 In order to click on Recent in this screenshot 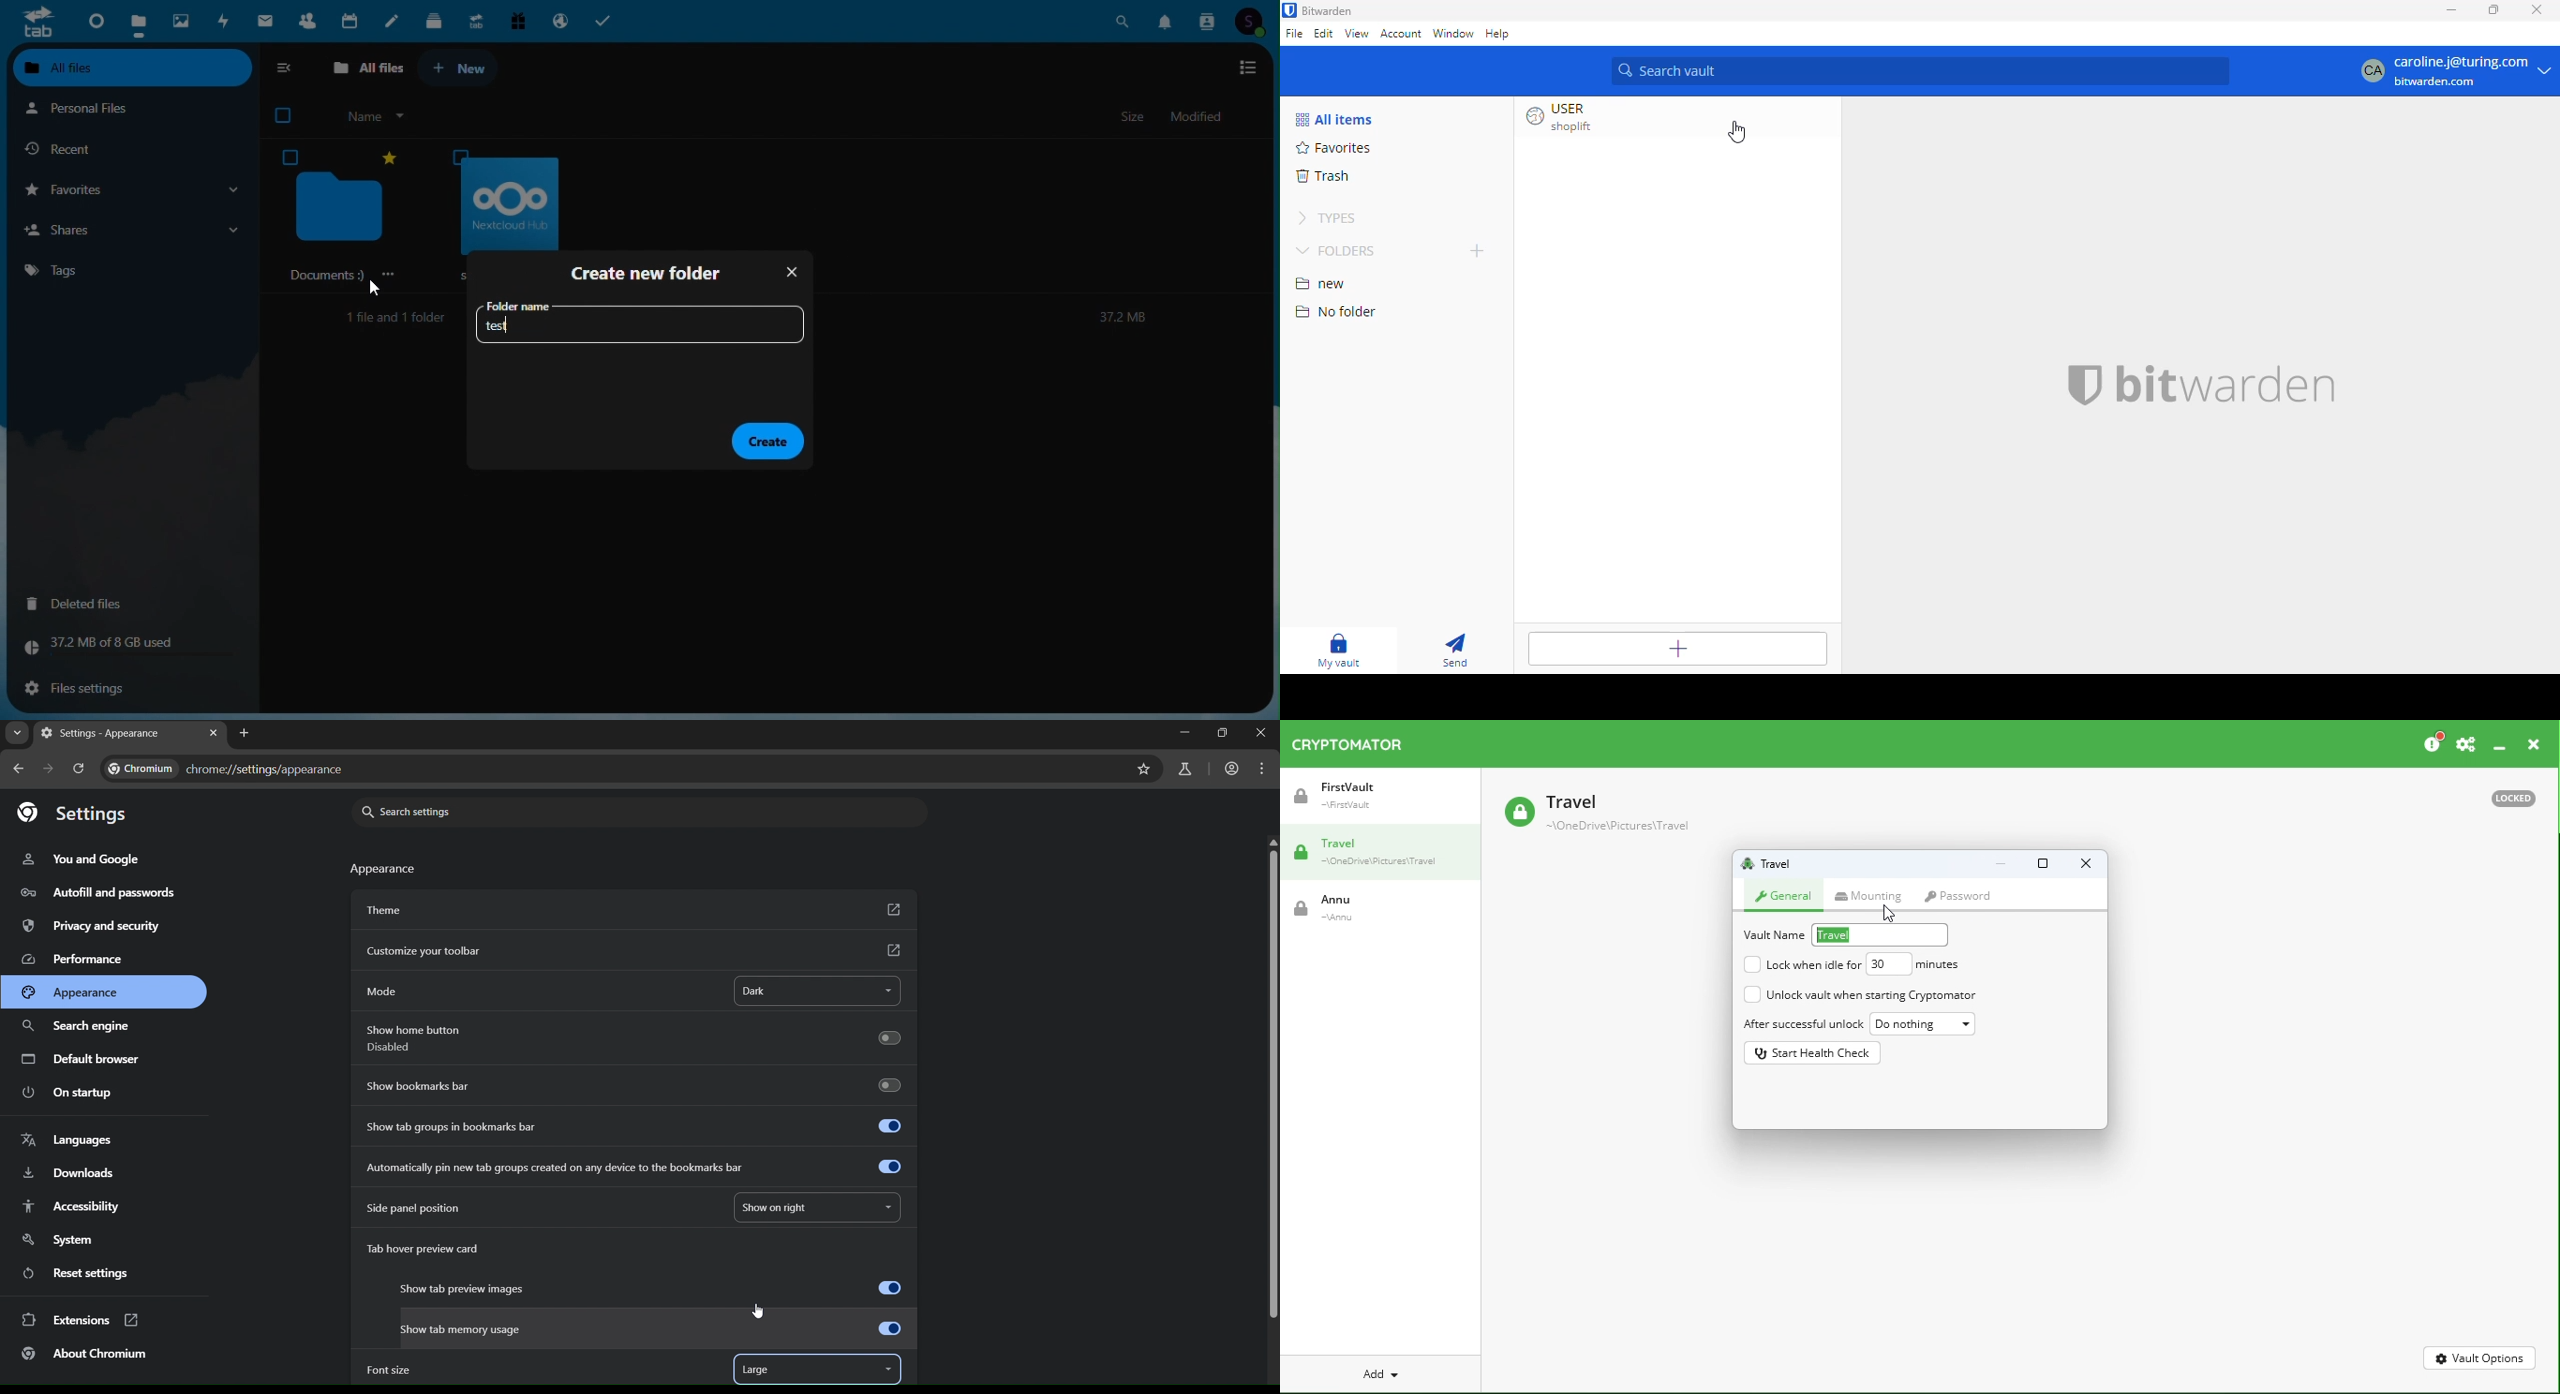, I will do `click(125, 152)`.